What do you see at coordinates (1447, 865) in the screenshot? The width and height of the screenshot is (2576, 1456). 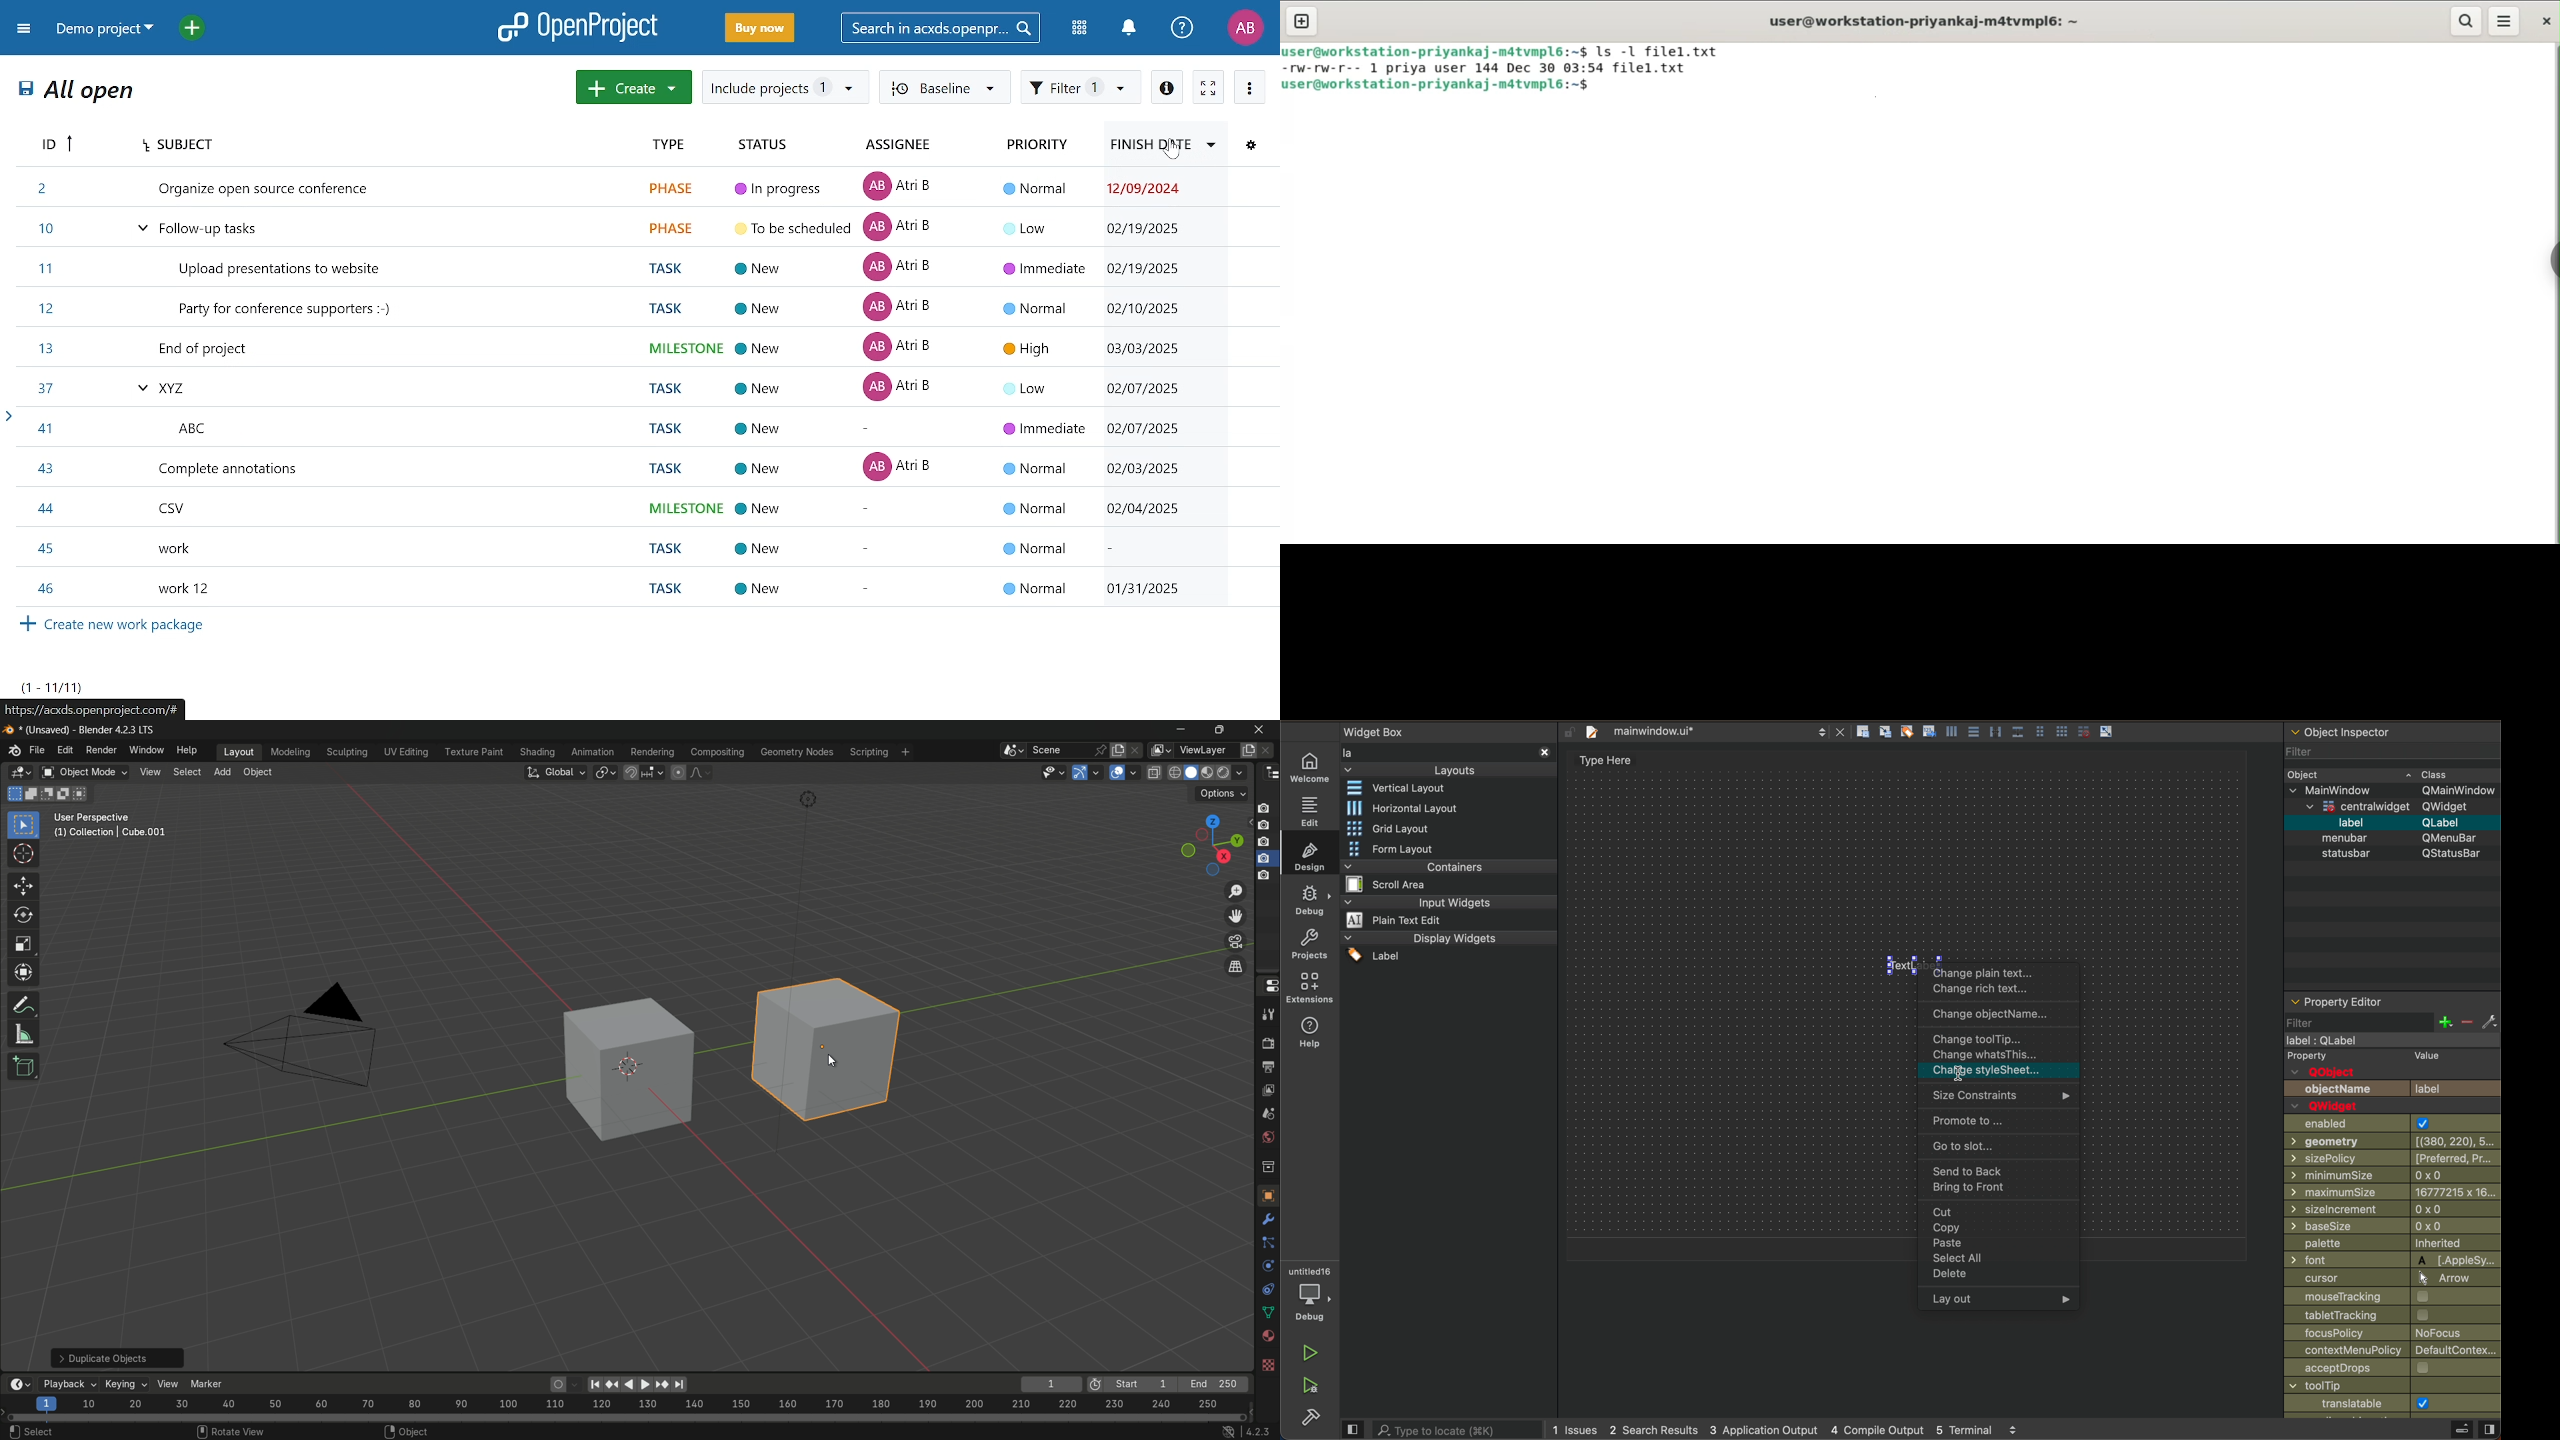 I see `containers` at bounding box center [1447, 865].